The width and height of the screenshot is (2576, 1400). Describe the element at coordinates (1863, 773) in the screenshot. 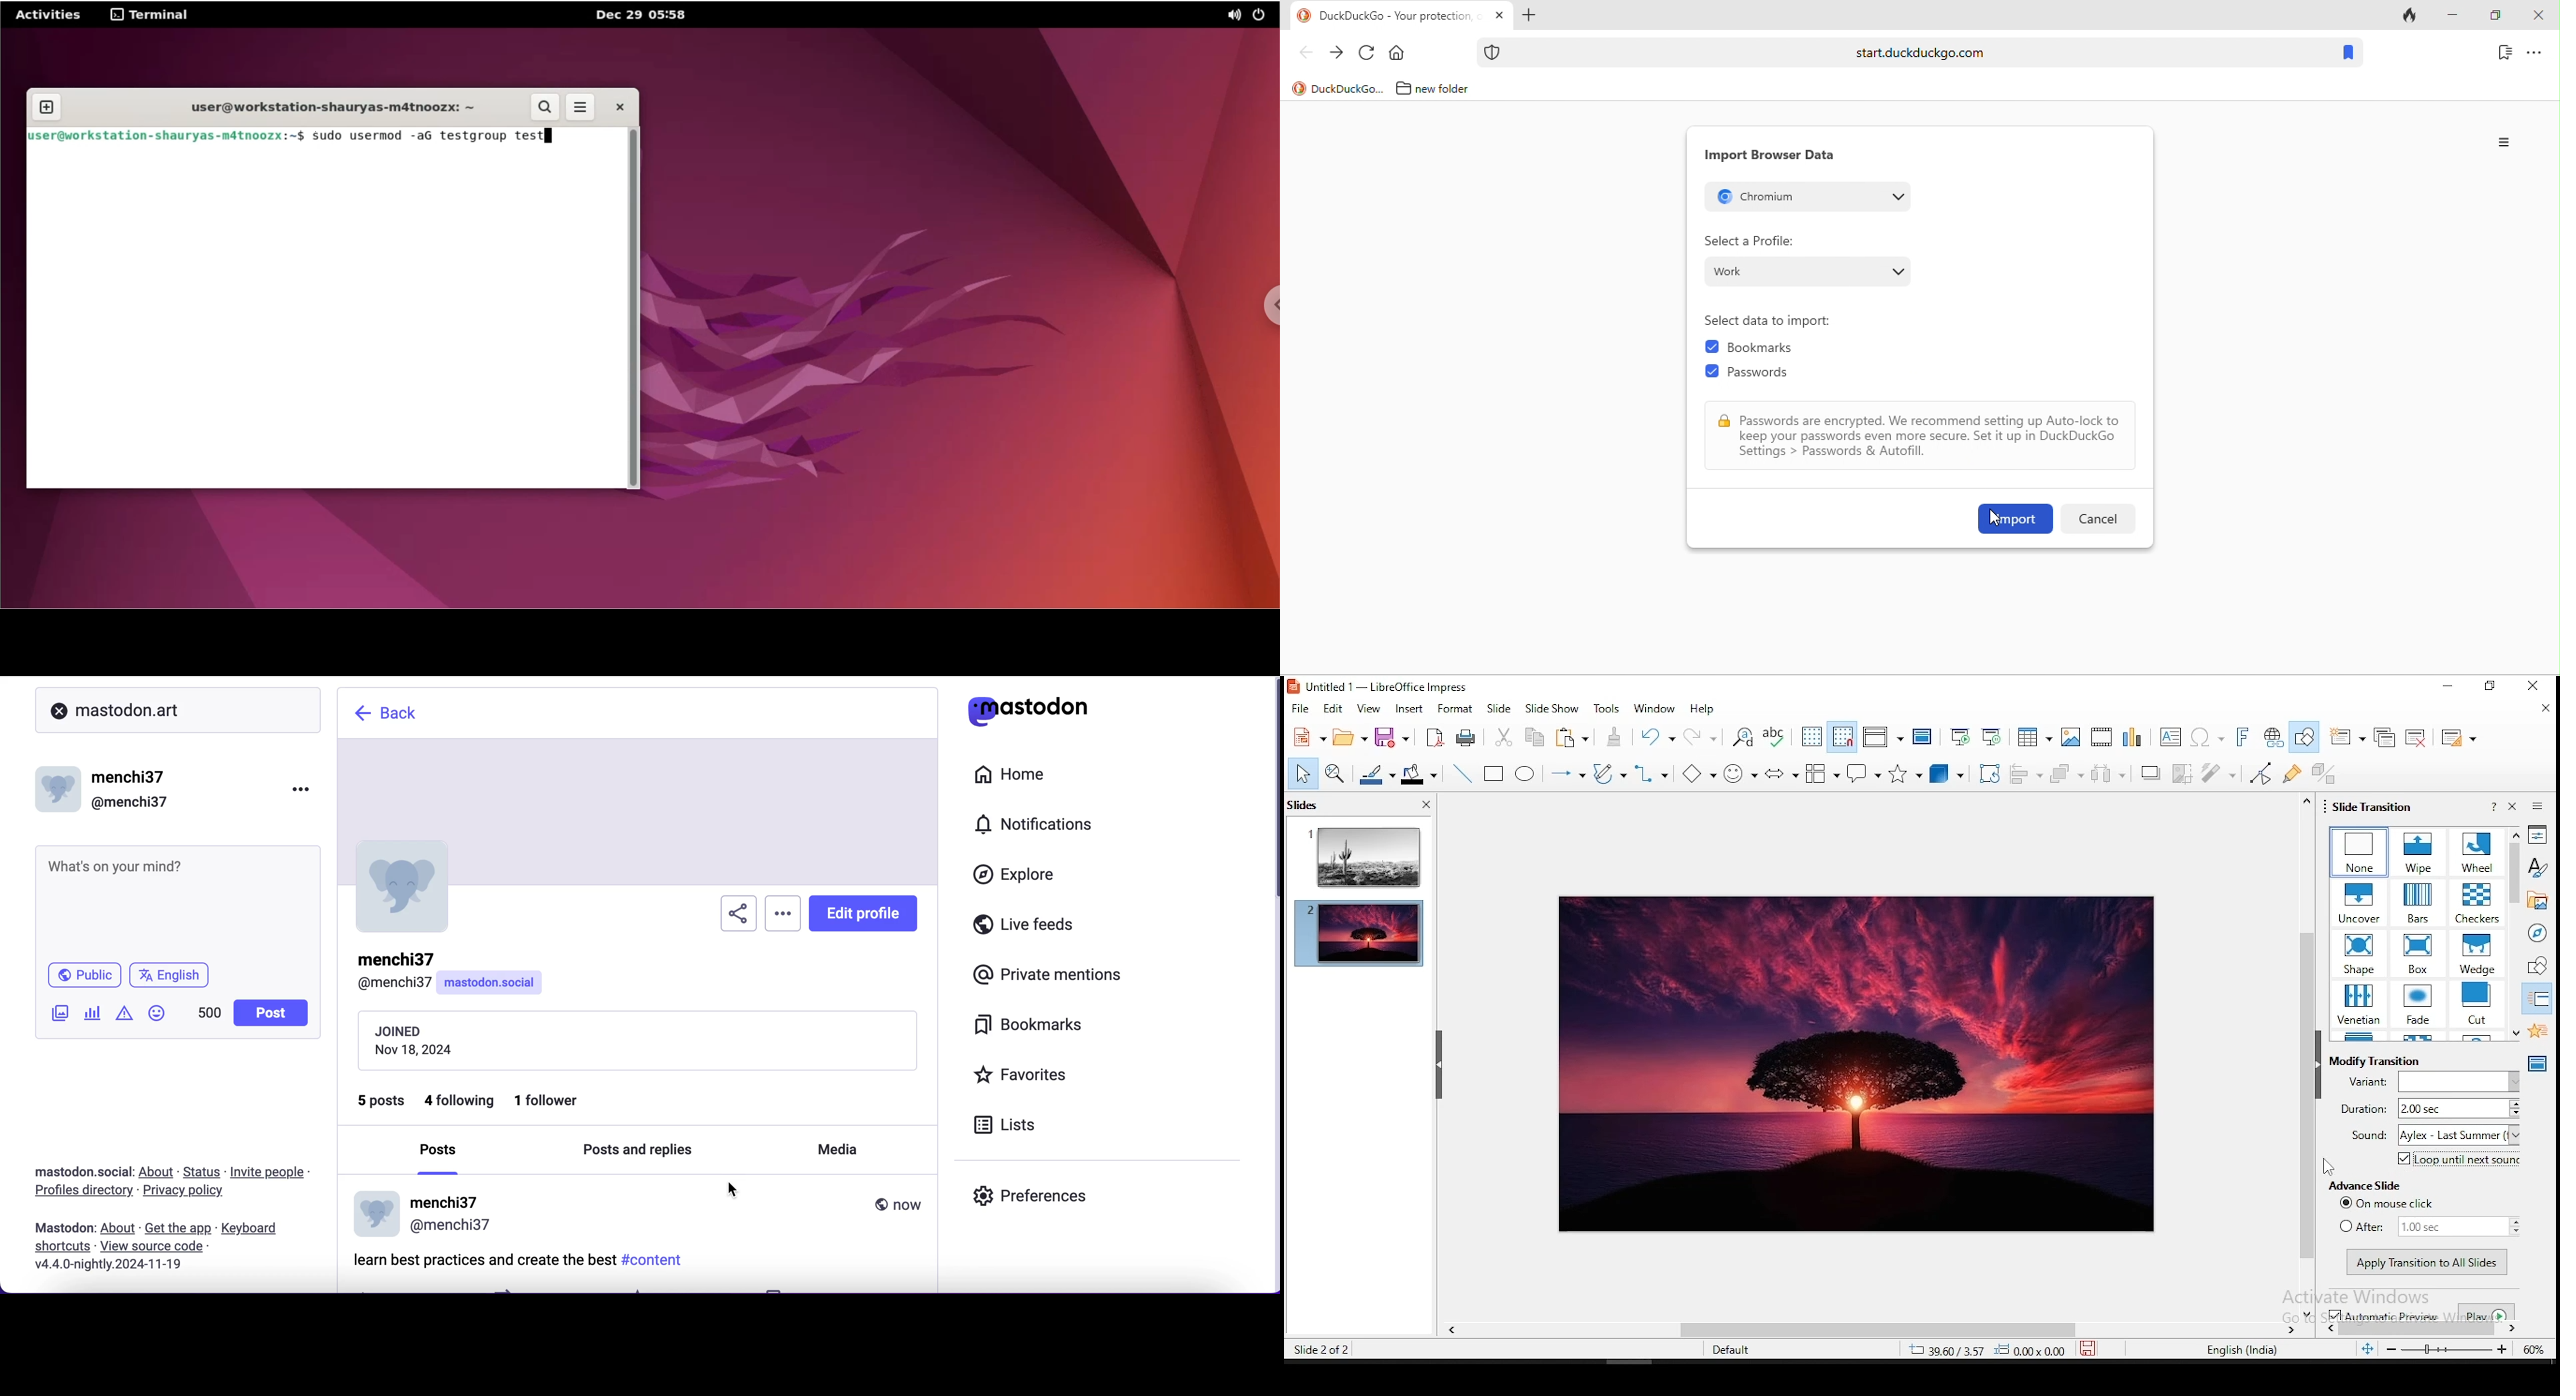

I see `callout shapes` at that location.